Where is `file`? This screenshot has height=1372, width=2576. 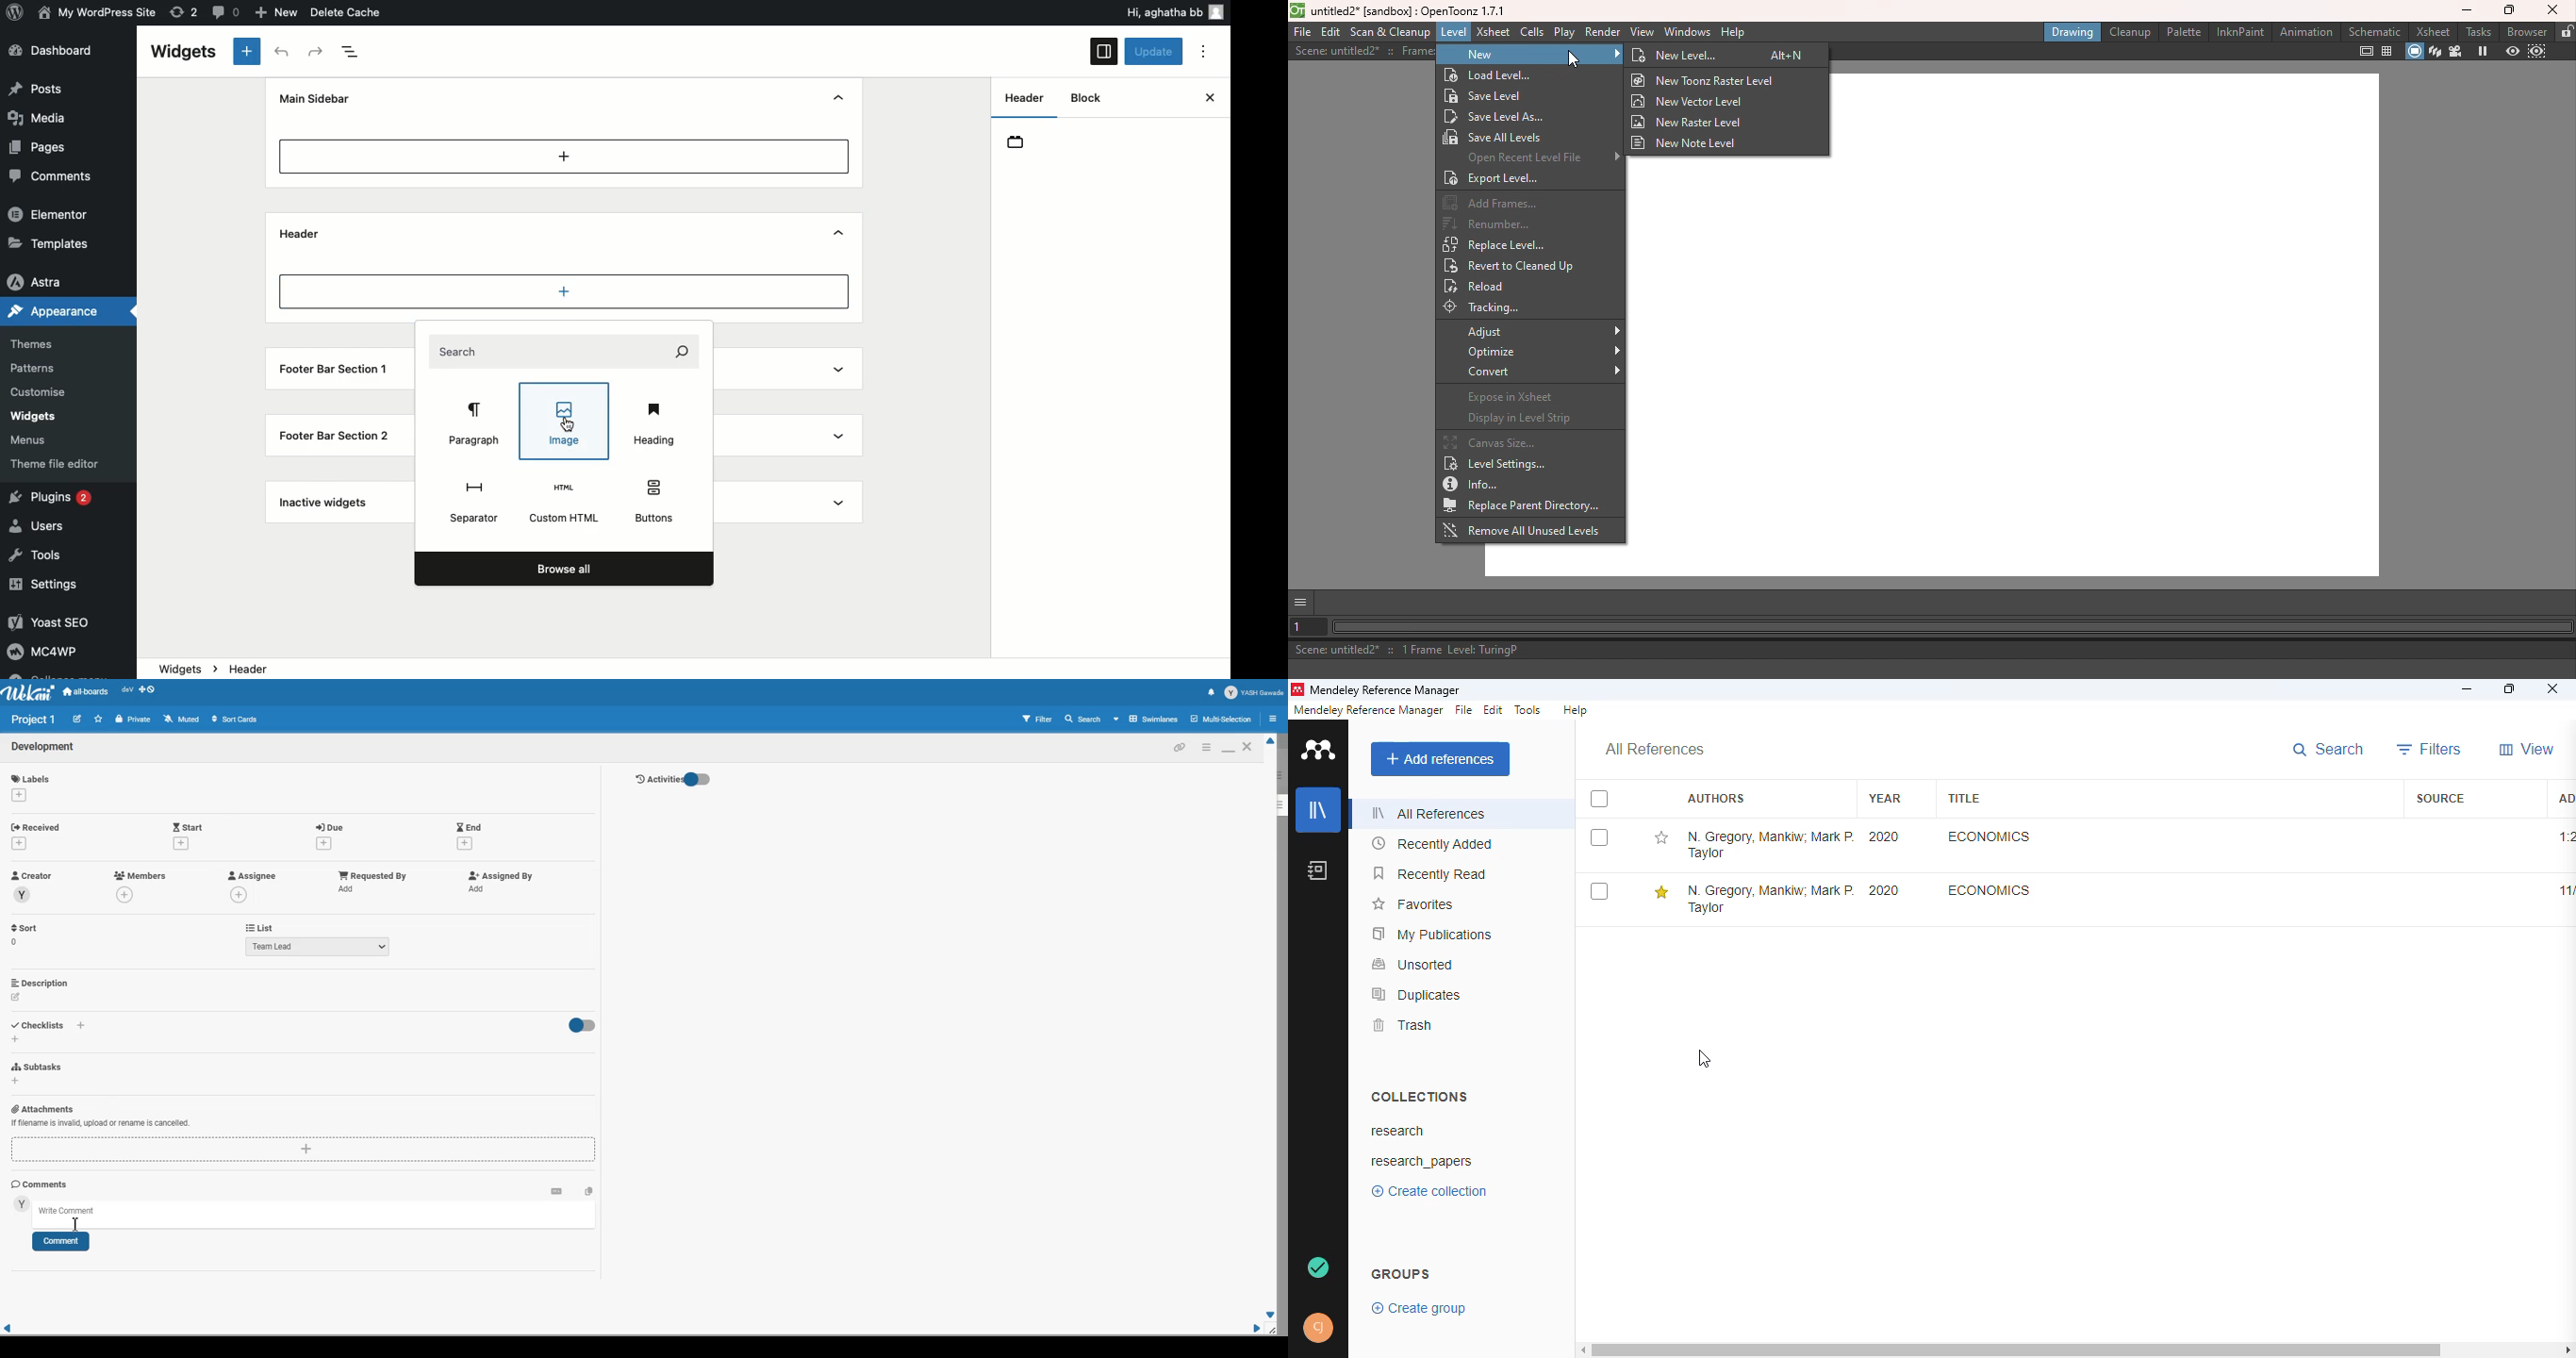
file is located at coordinates (1463, 709).